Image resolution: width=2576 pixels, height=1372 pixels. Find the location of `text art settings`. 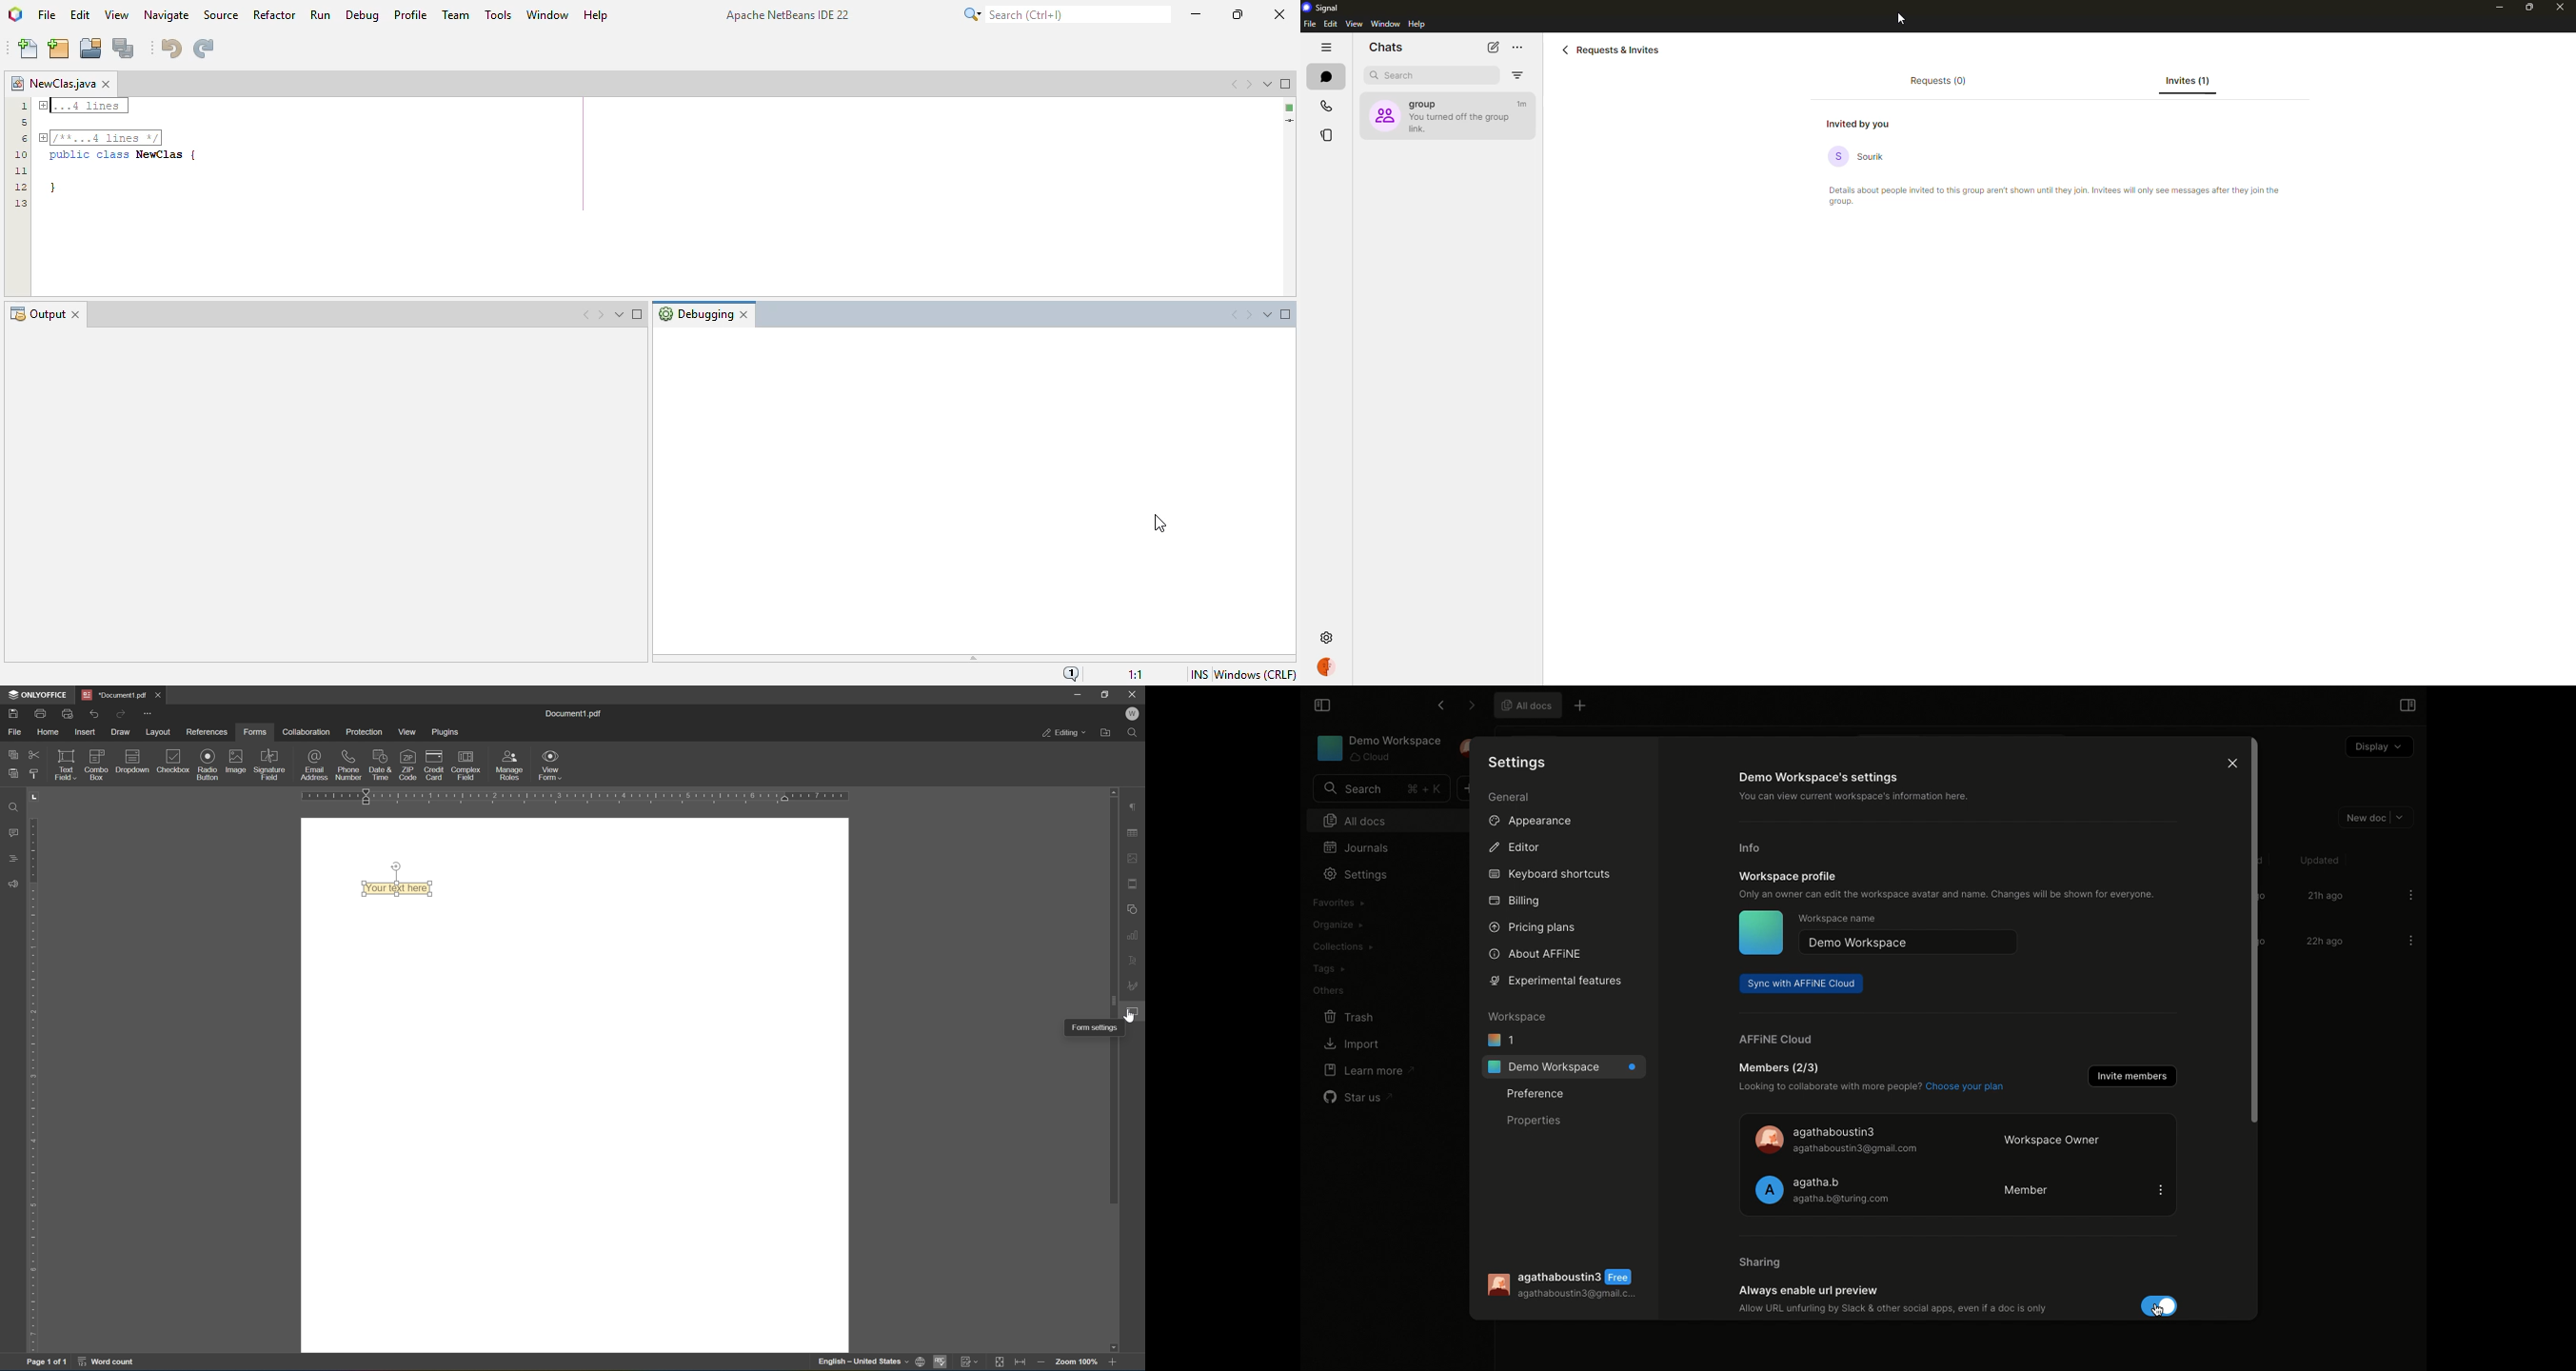

text art settings is located at coordinates (1132, 962).